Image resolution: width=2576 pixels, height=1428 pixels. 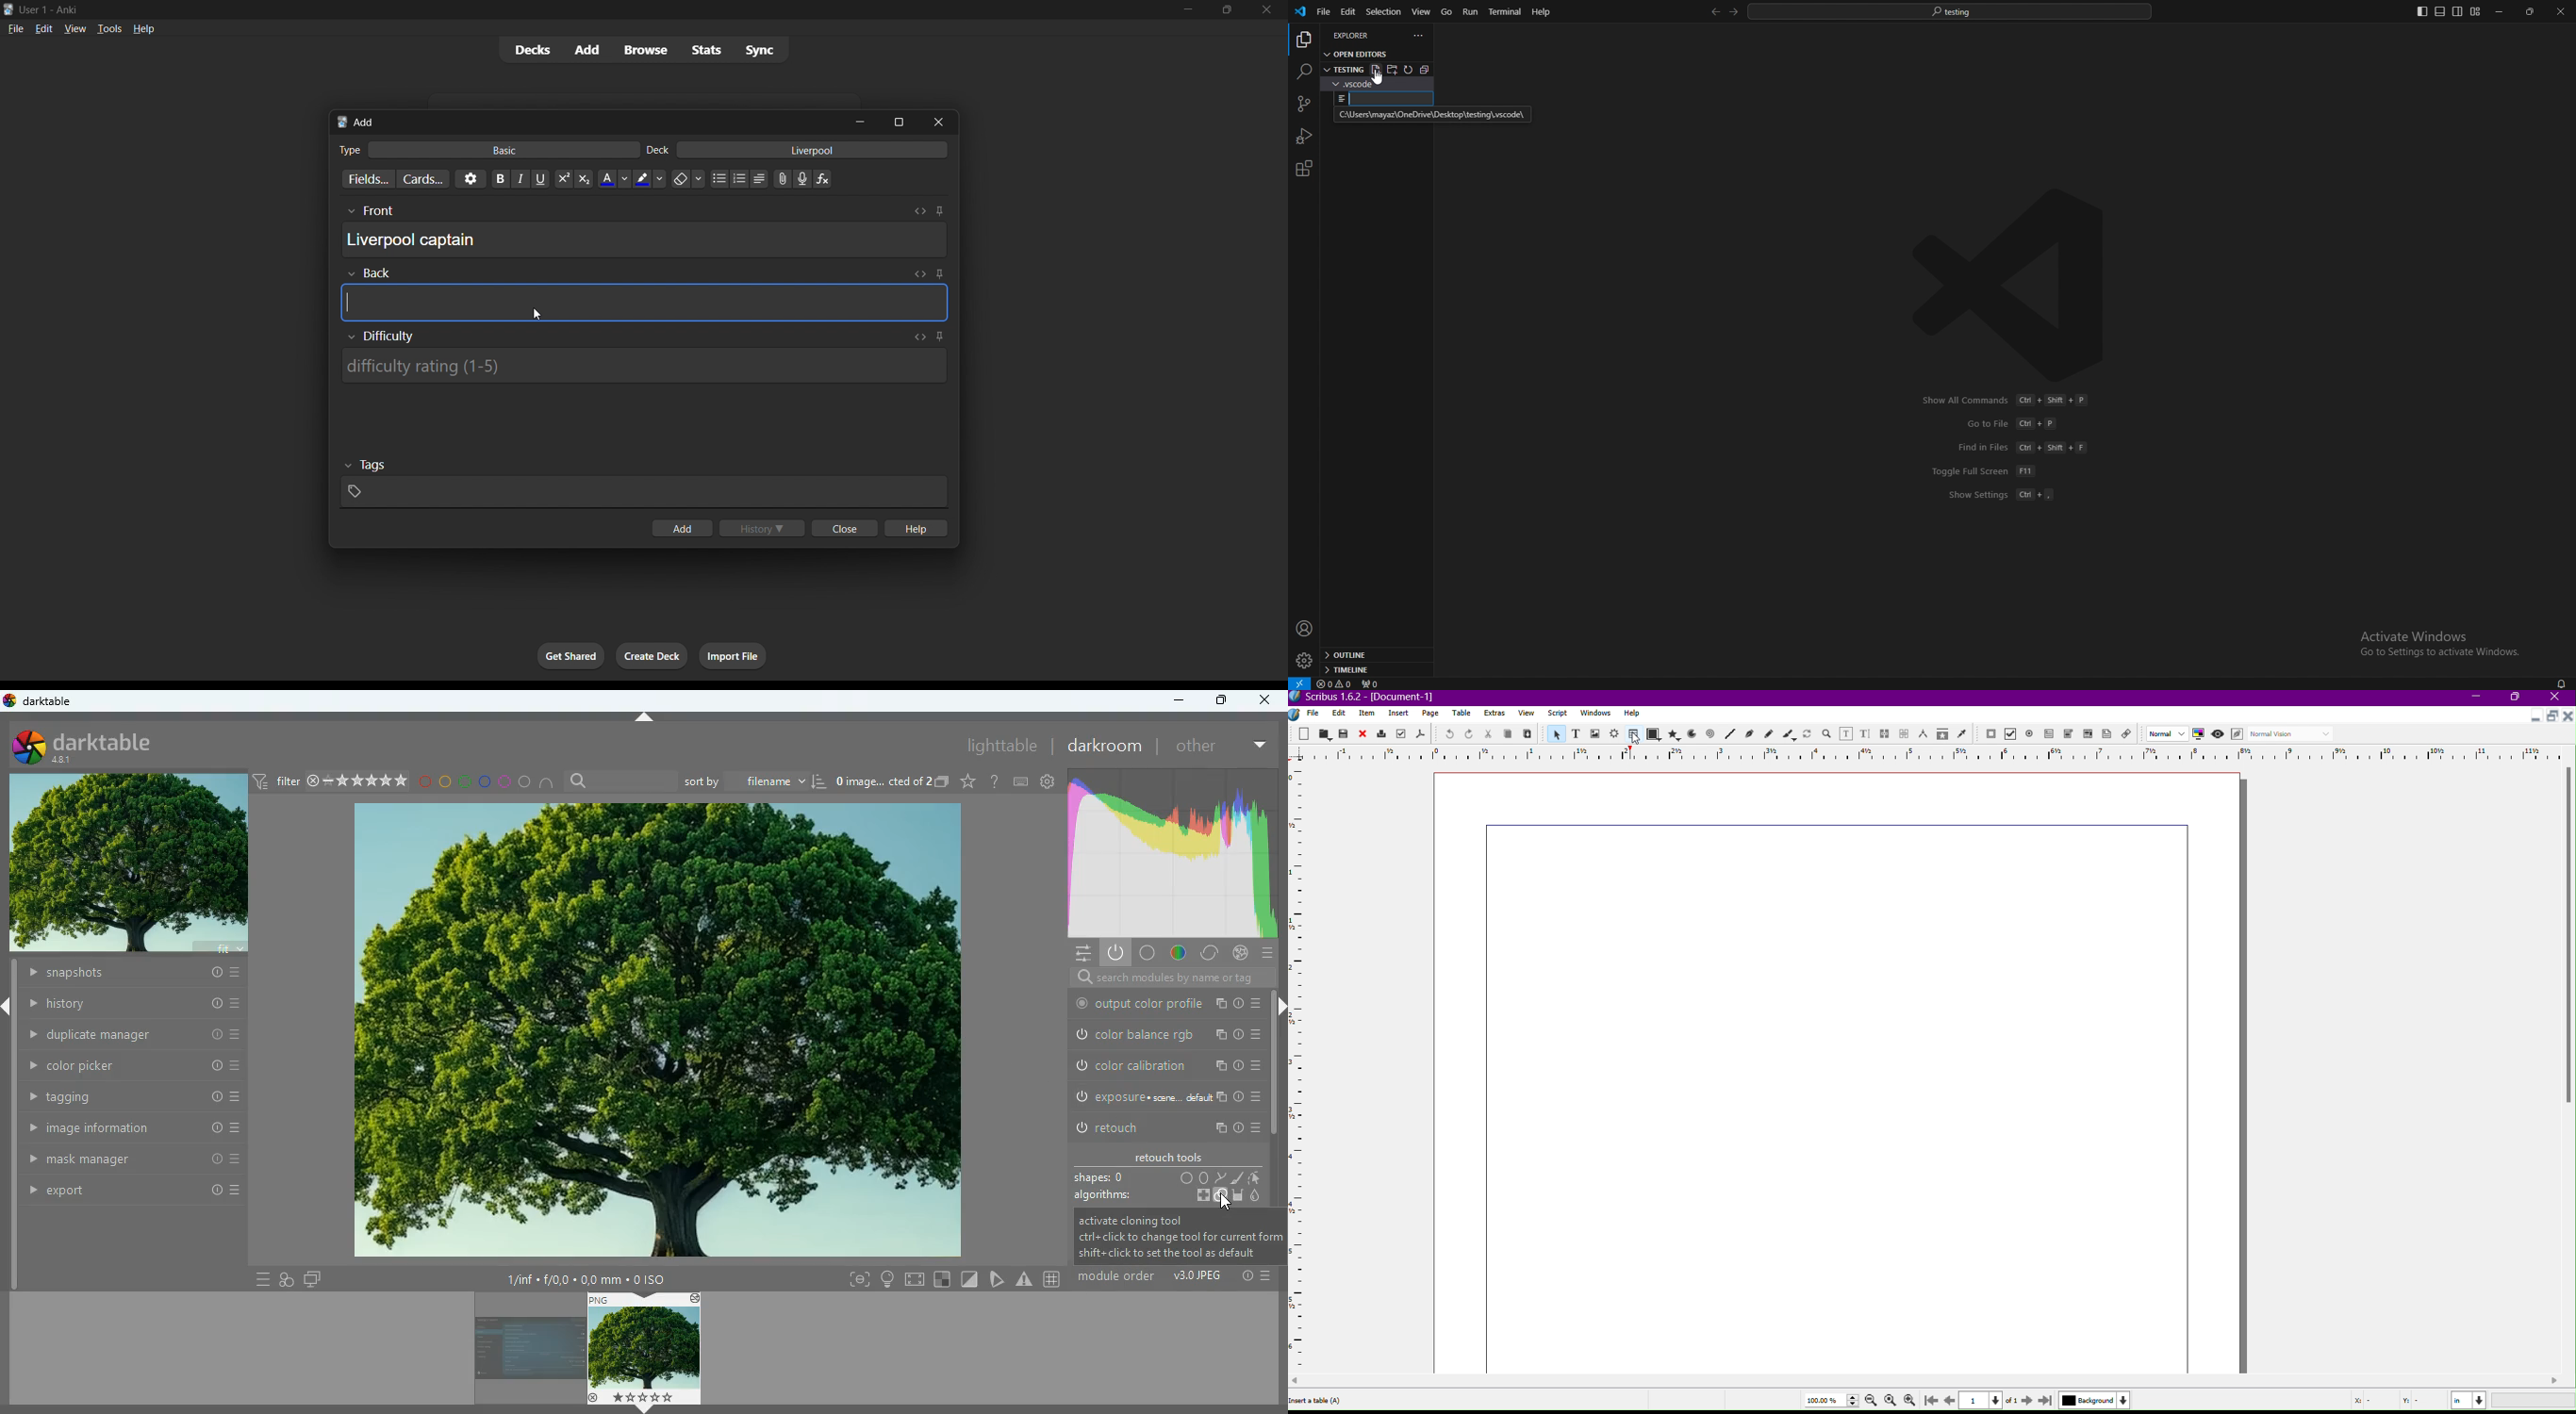 What do you see at coordinates (644, 1349) in the screenshot?
I see `image` at bounding box center [644, 1349].